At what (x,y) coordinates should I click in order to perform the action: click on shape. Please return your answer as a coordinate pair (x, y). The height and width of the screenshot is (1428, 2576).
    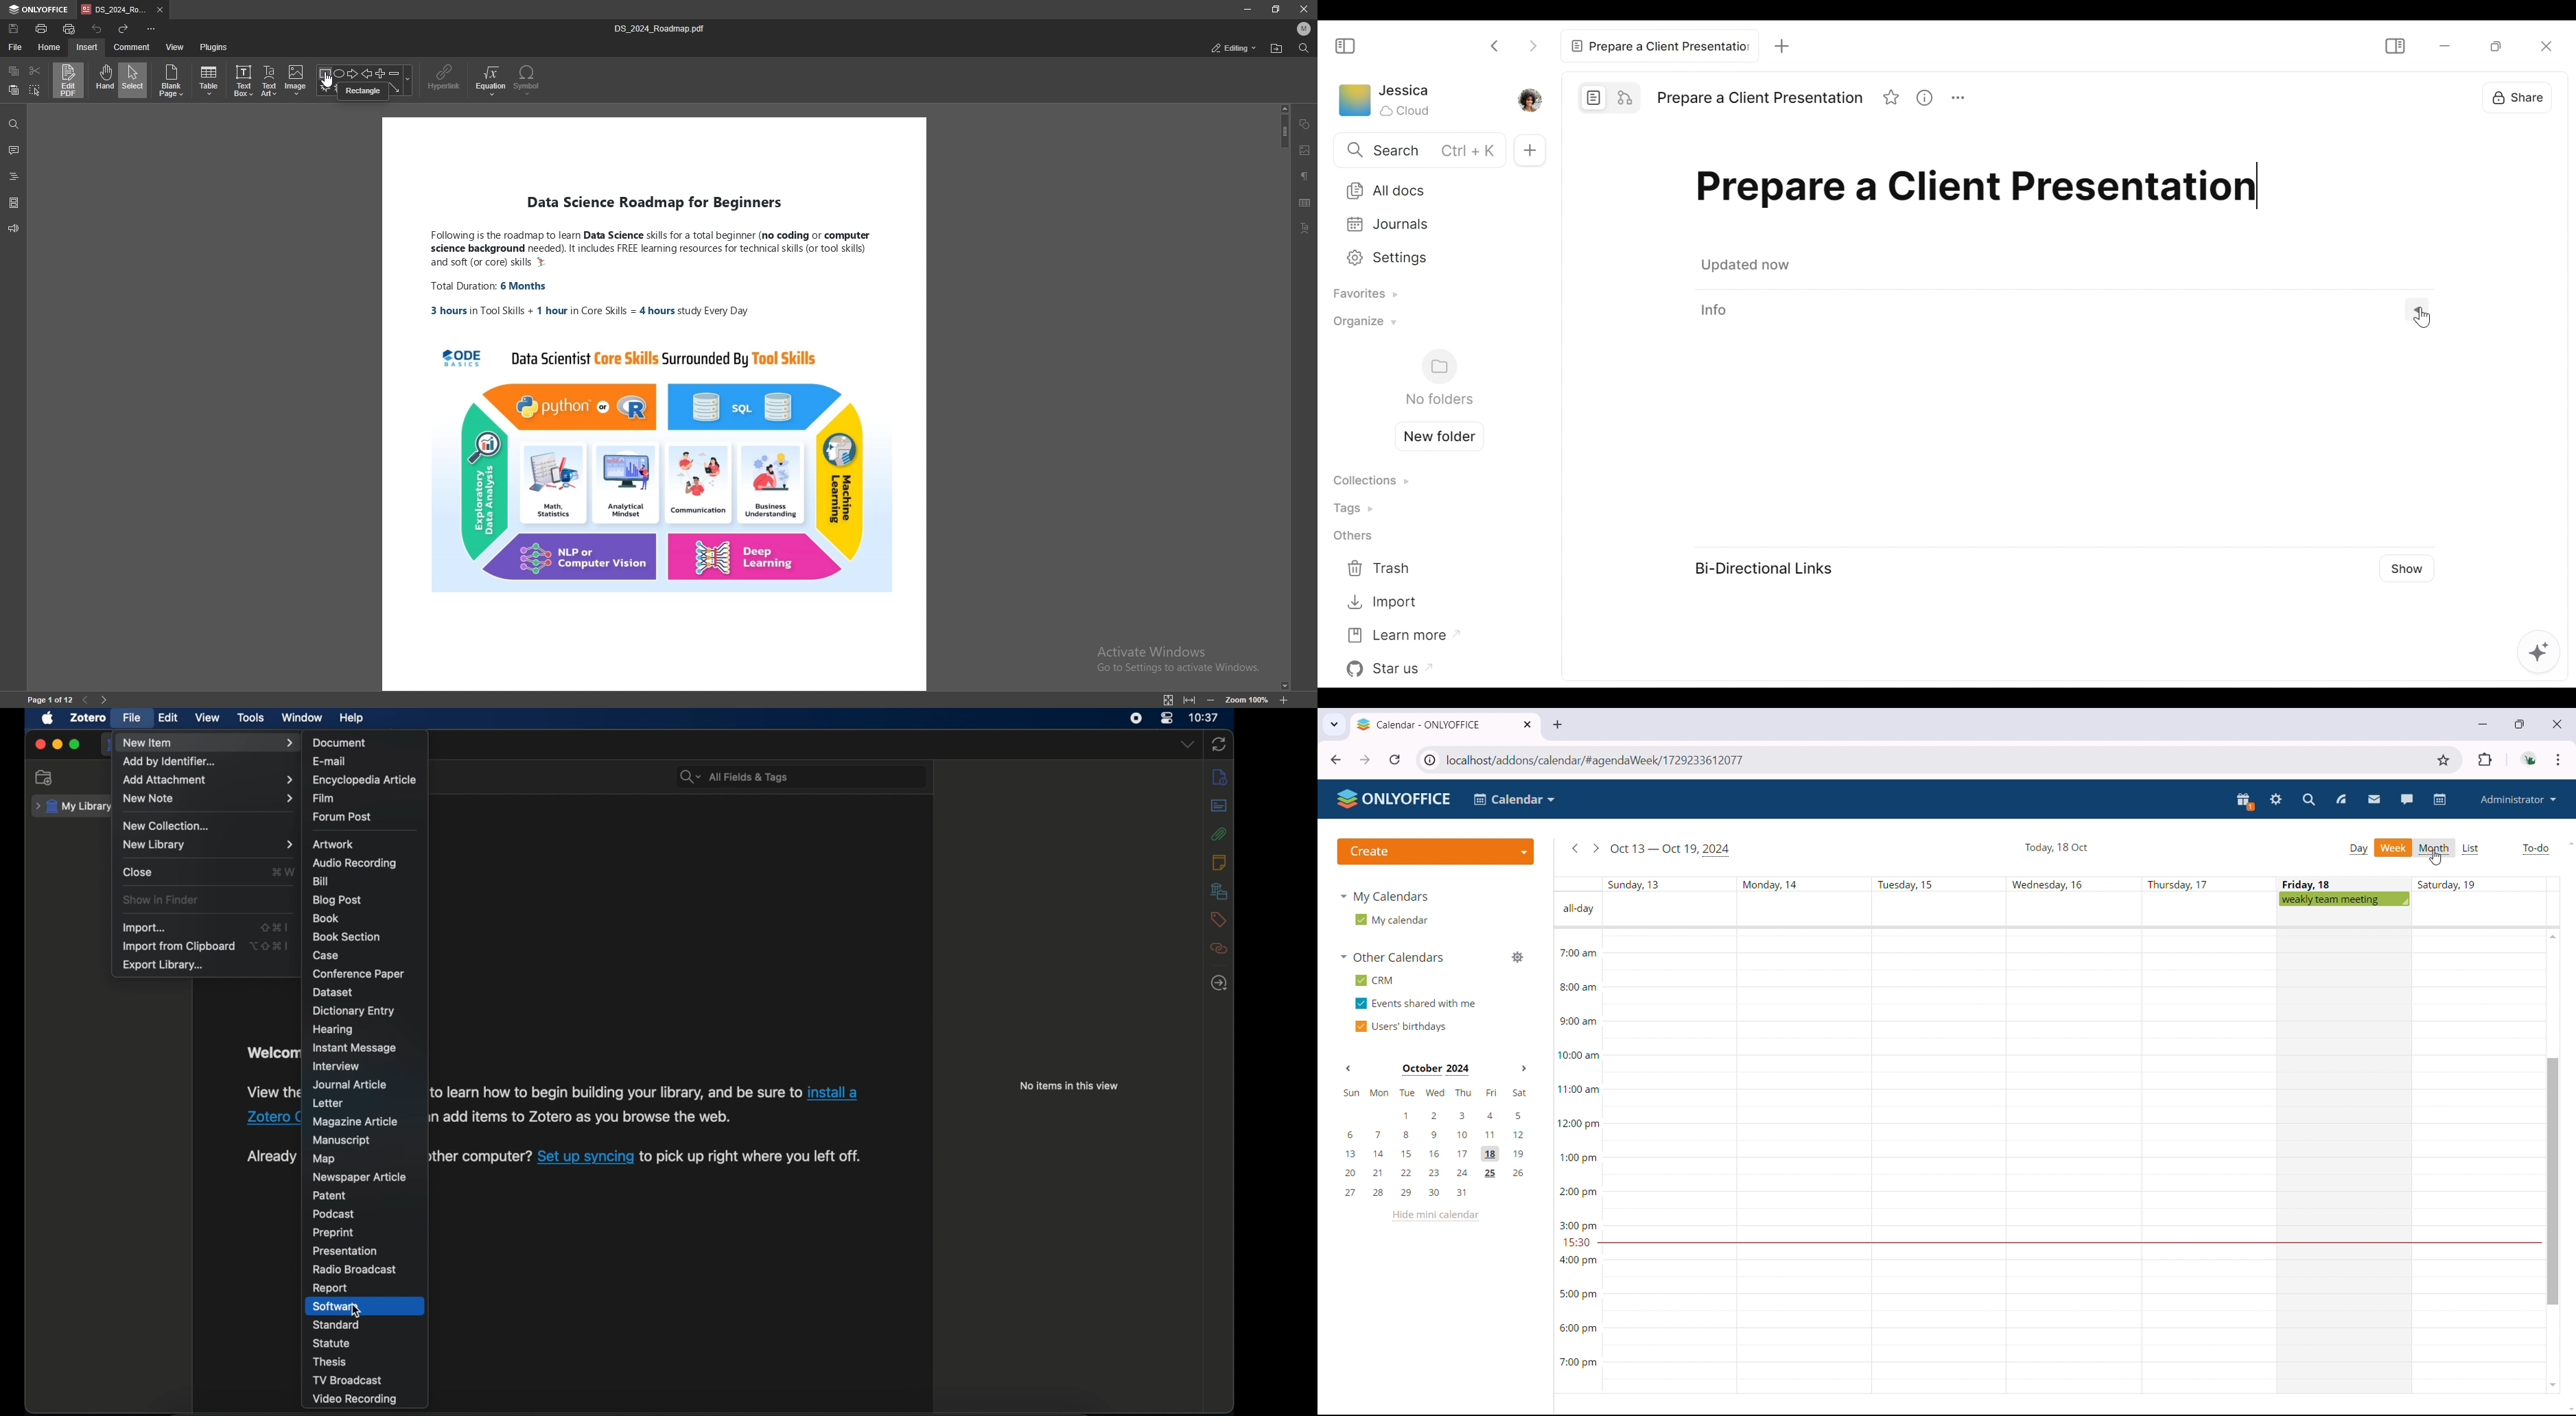
    Looking at the image, I should click on (1306, 124).